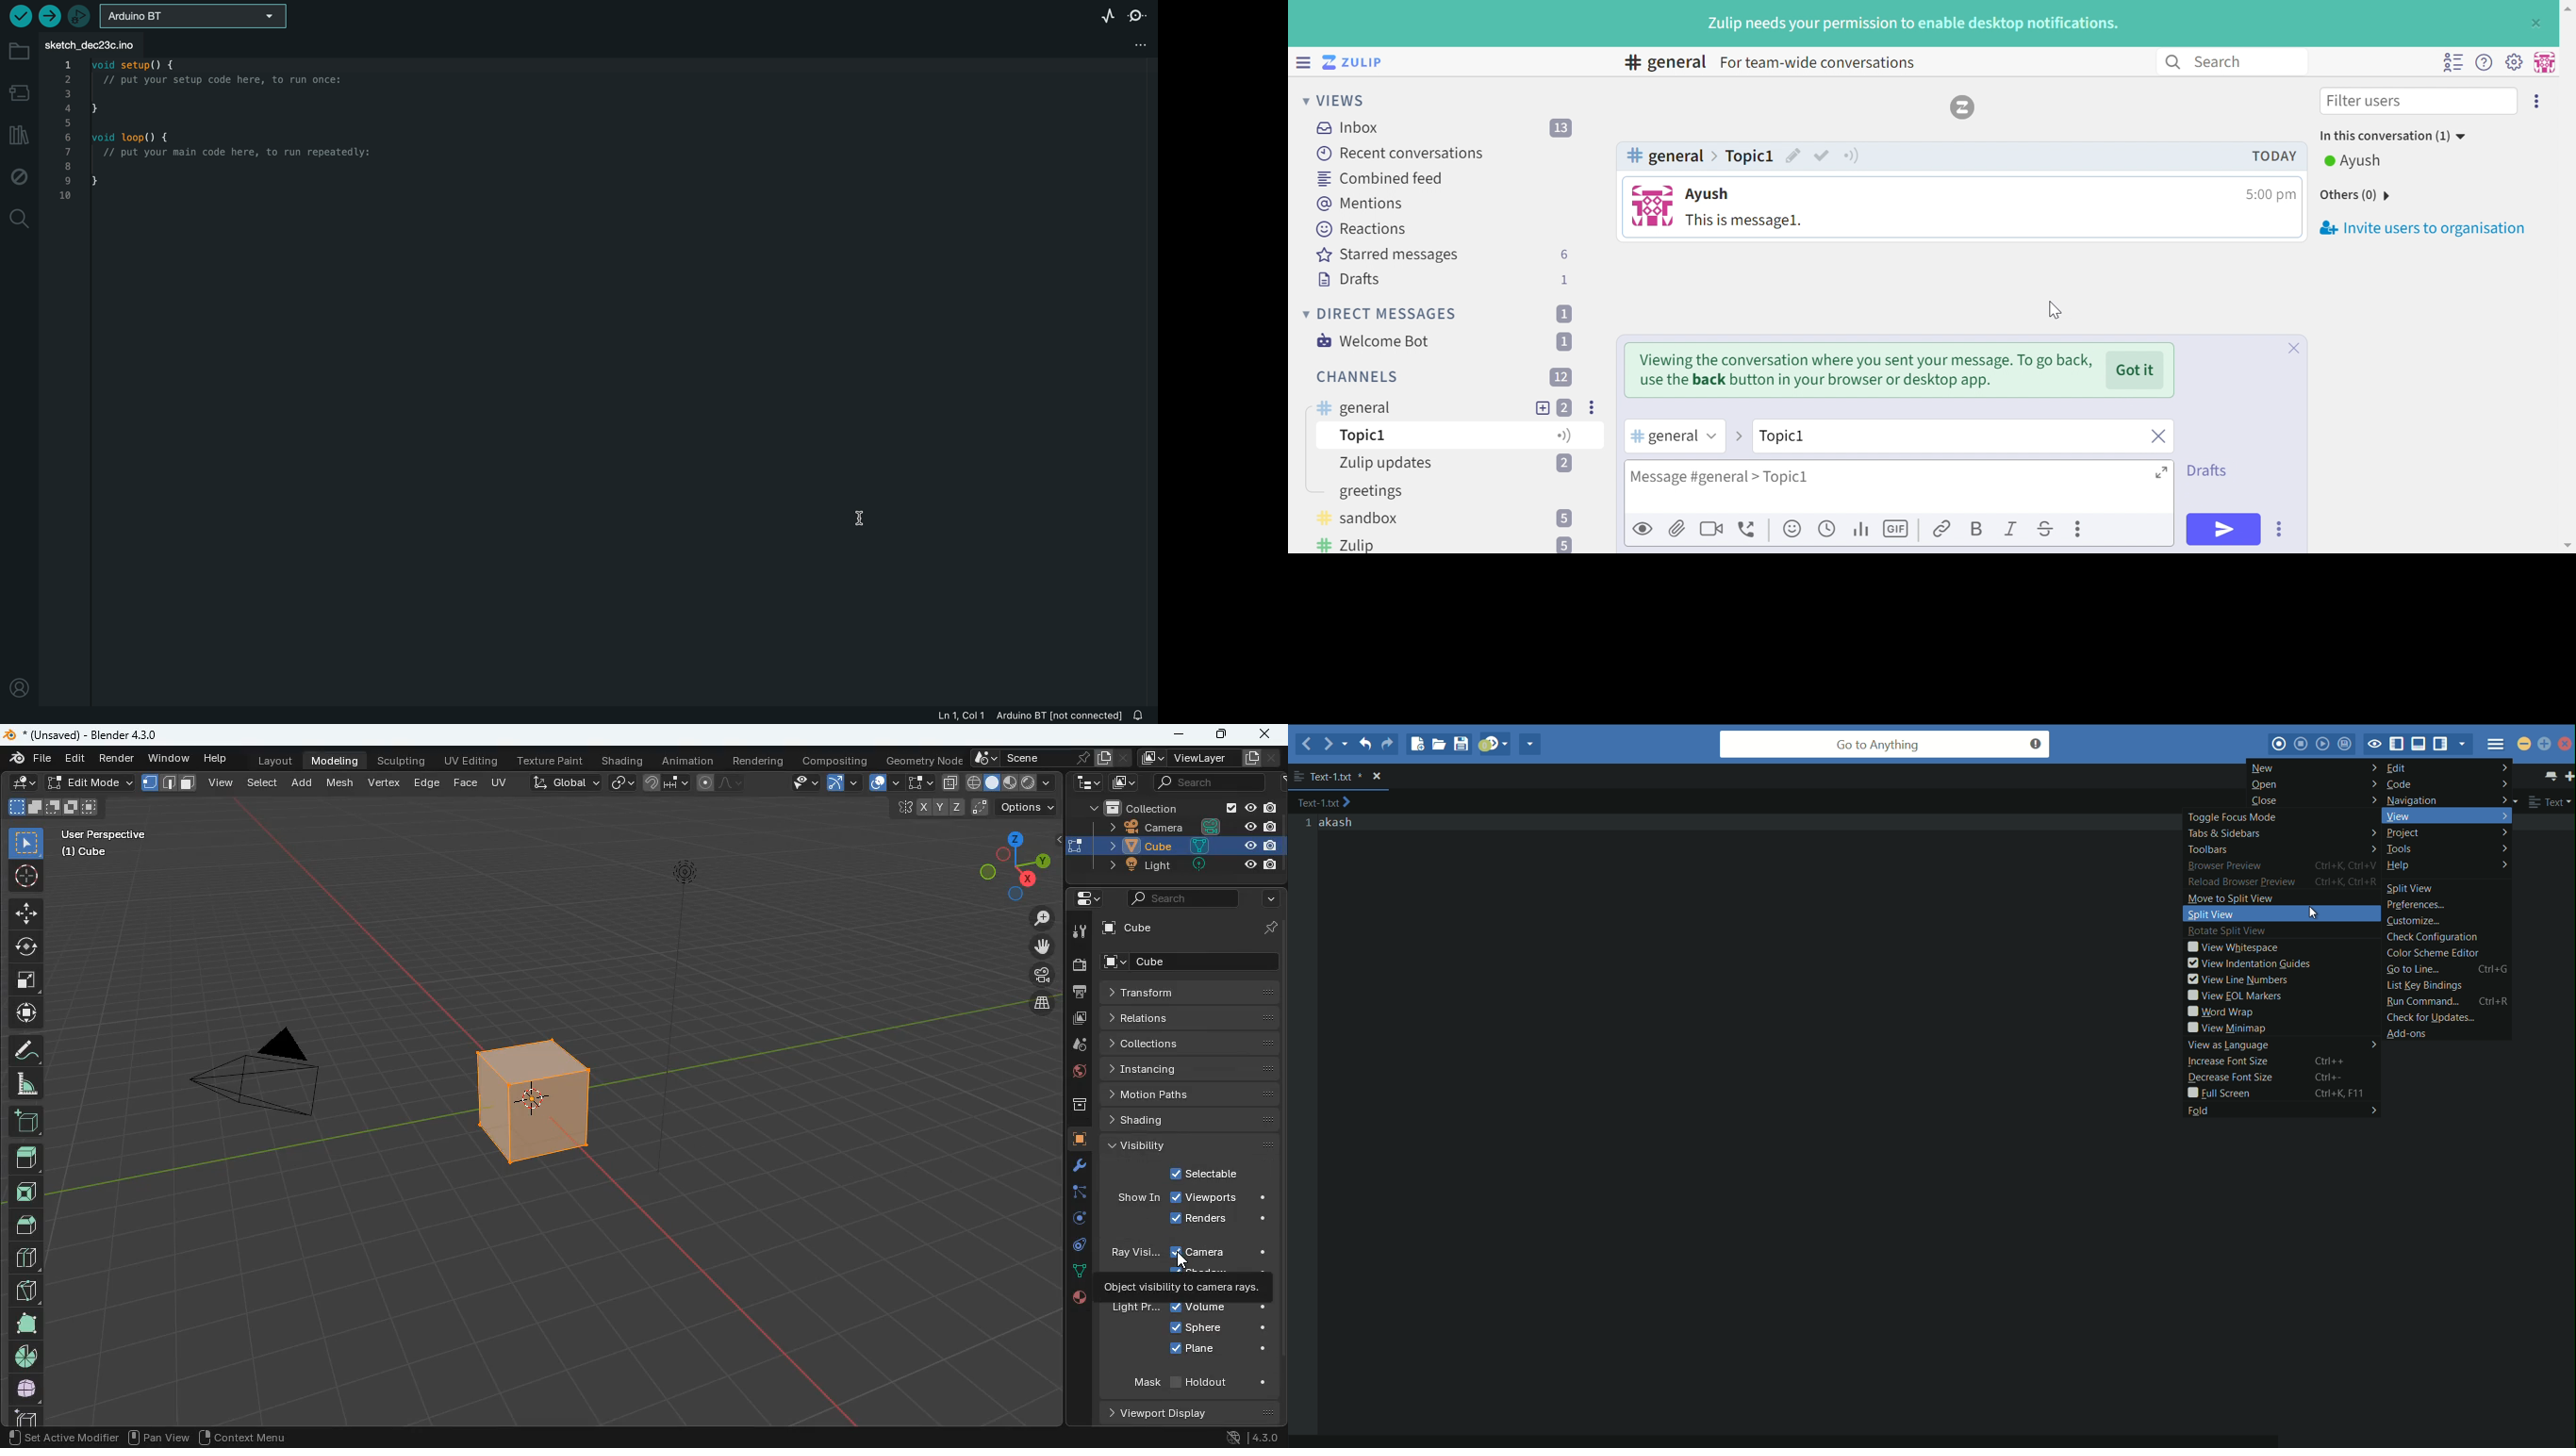  Describe the element at coordinates (1215, 1326) in the screenshot. I see `sphere` at that location.